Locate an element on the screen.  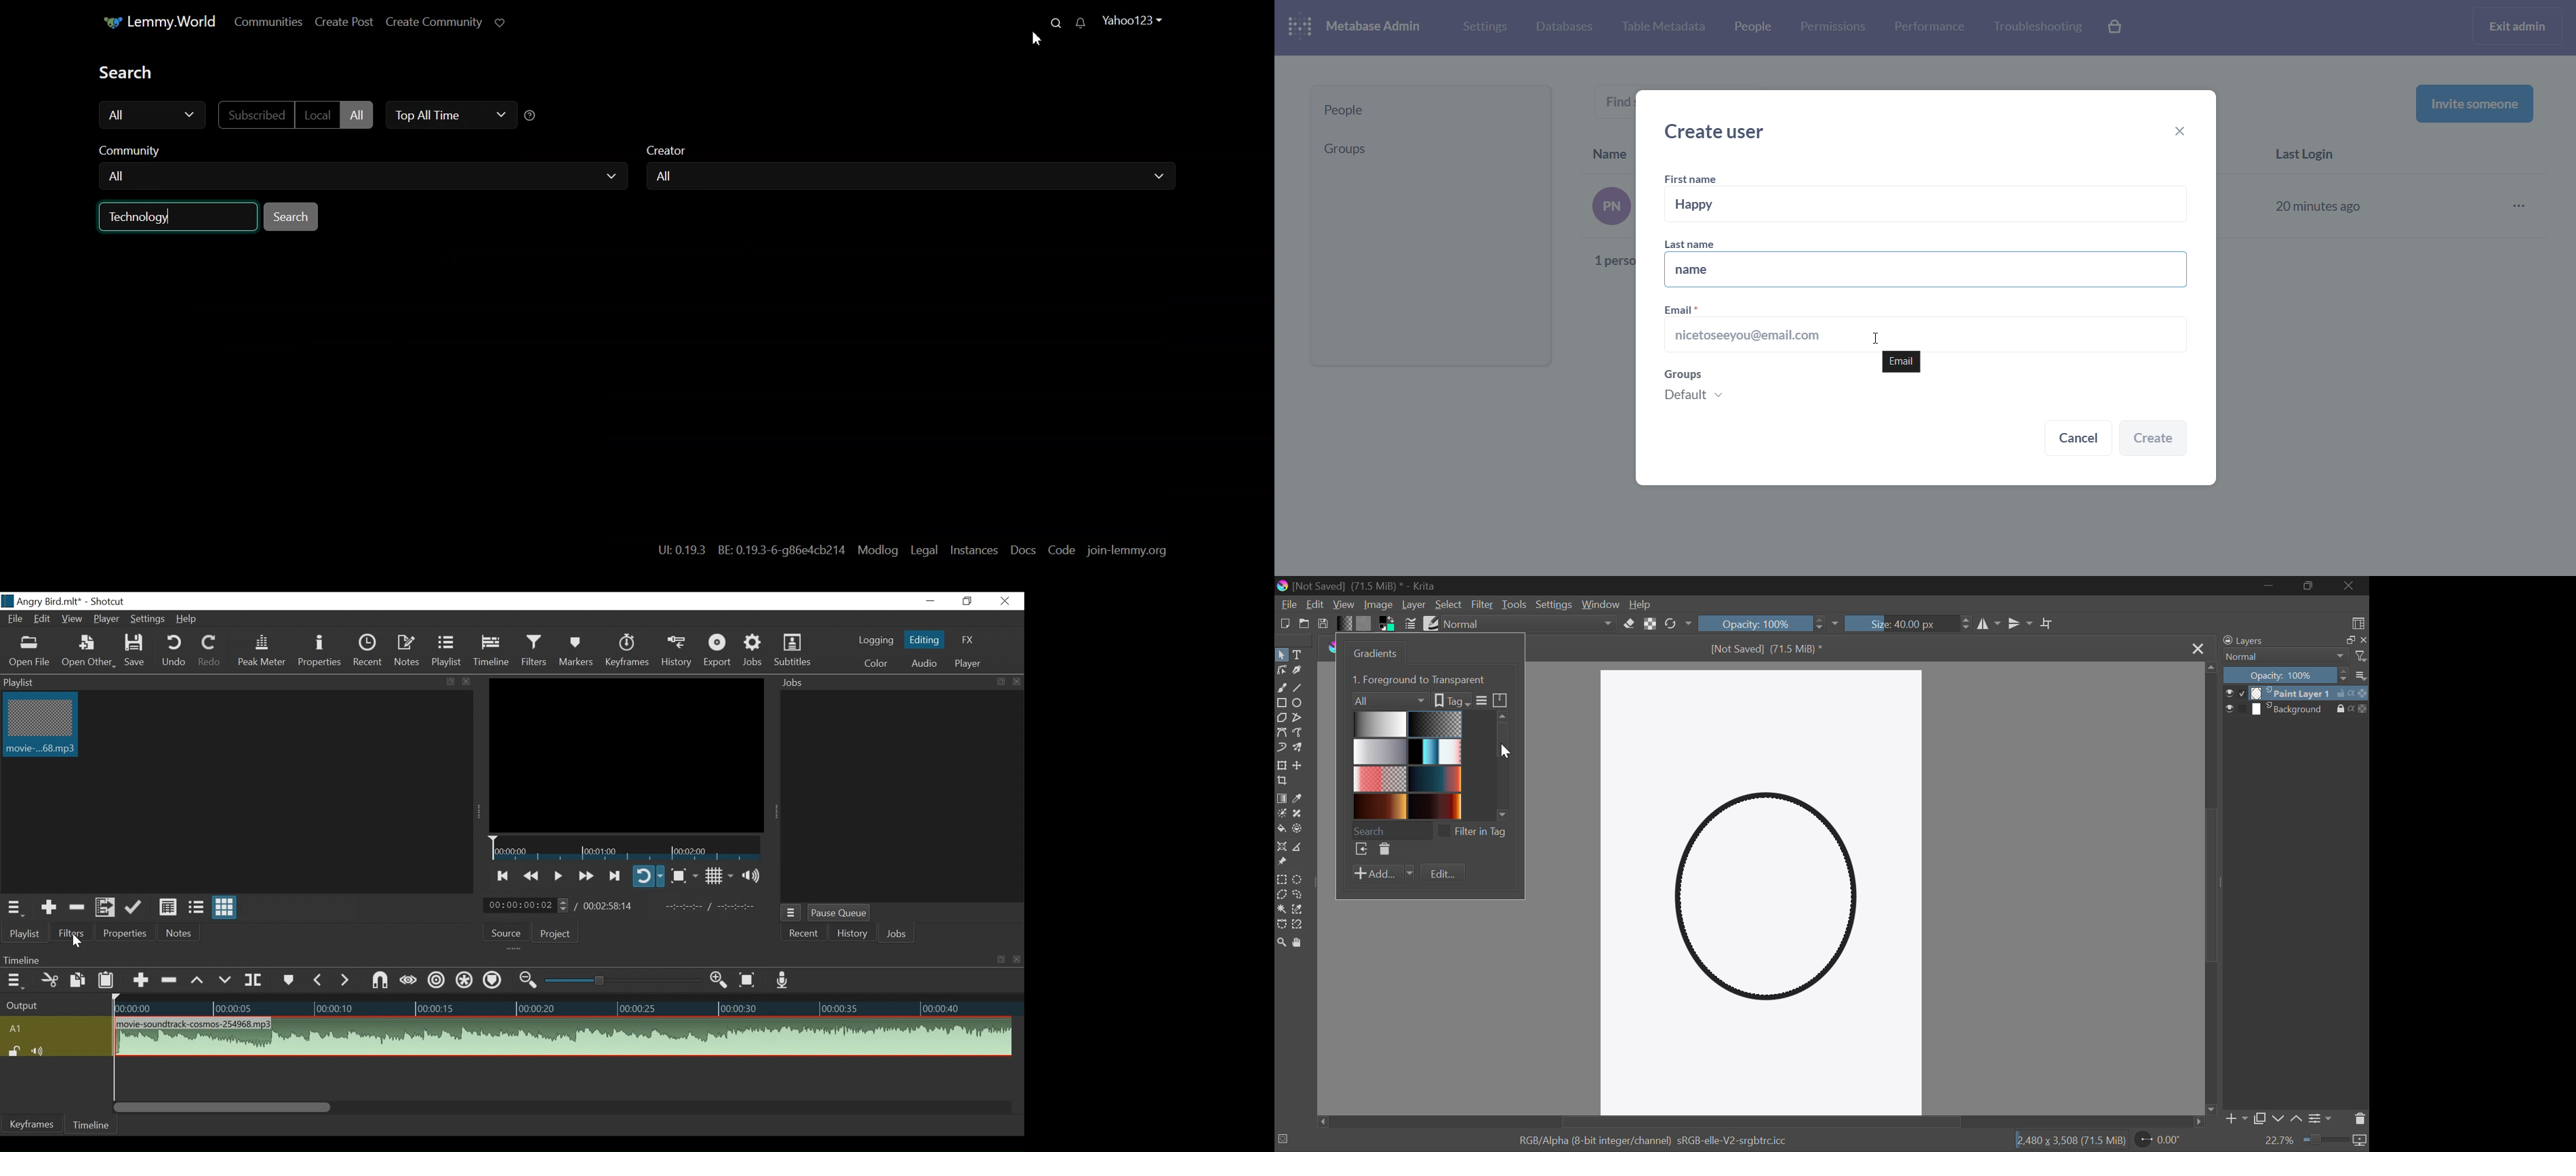
All is located at coordinates (362, 176).